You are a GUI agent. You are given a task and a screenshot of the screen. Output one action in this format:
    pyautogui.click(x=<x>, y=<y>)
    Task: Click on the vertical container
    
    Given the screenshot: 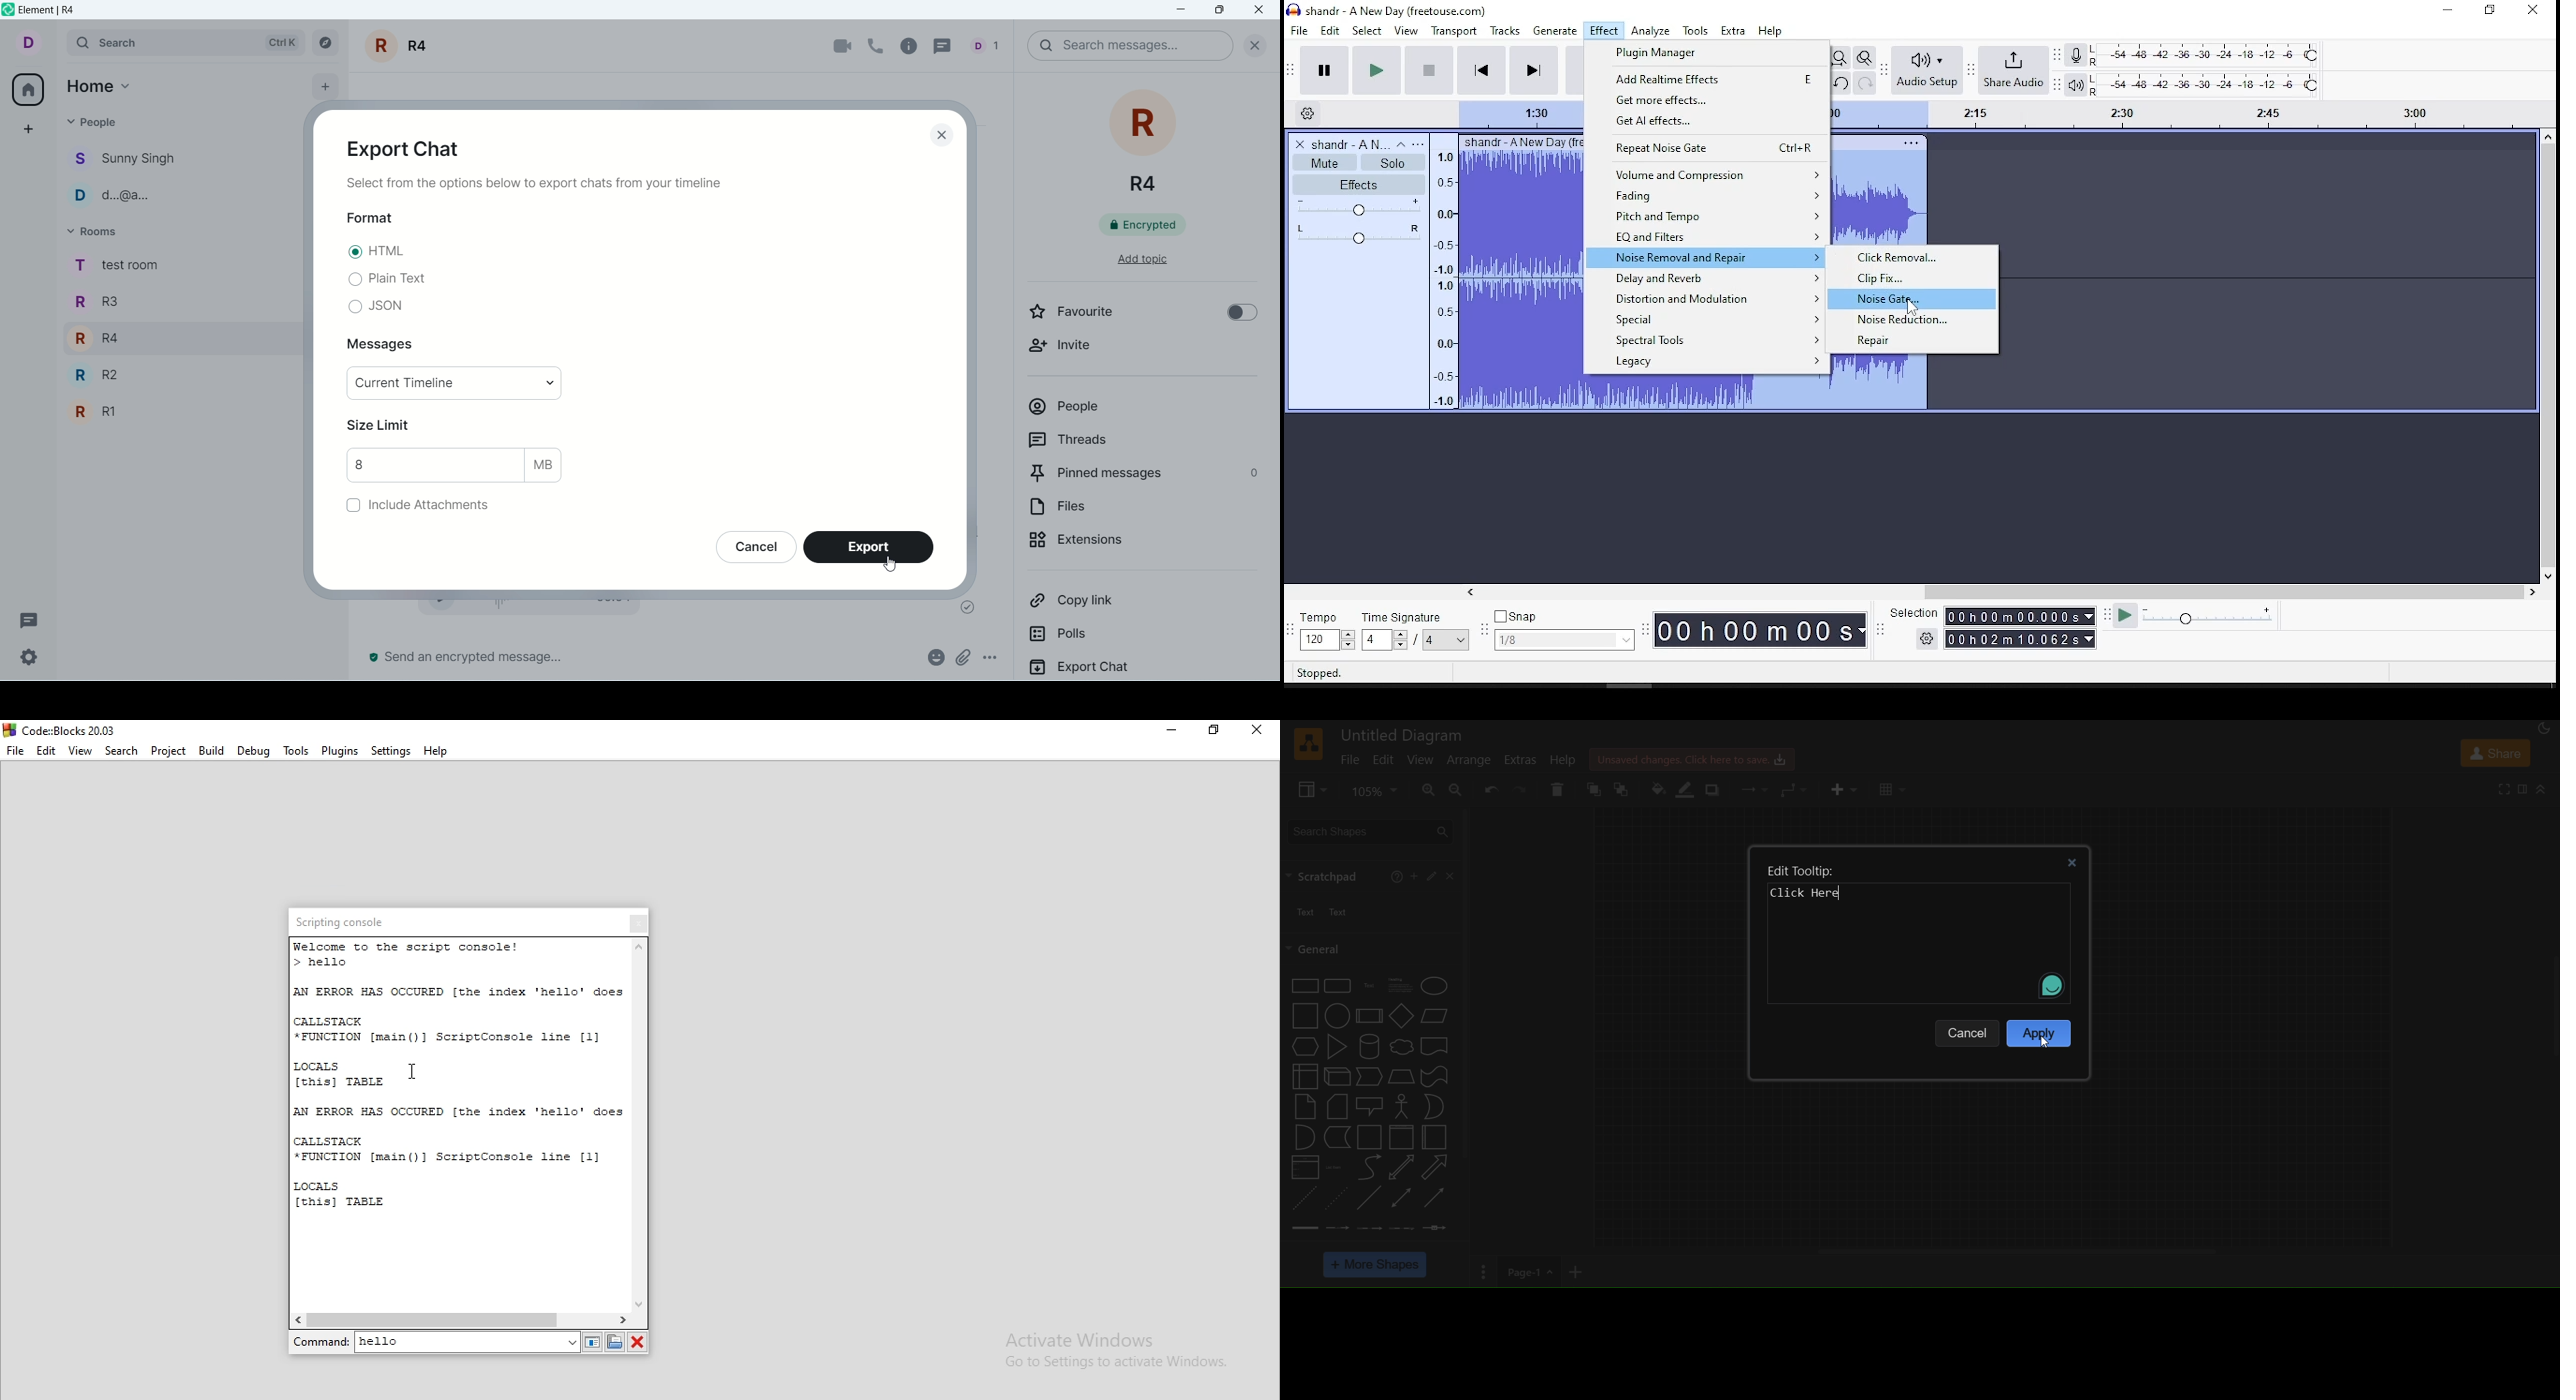 What is the action you would take?
    pyautogui.click(x=1401, y=1137)
    